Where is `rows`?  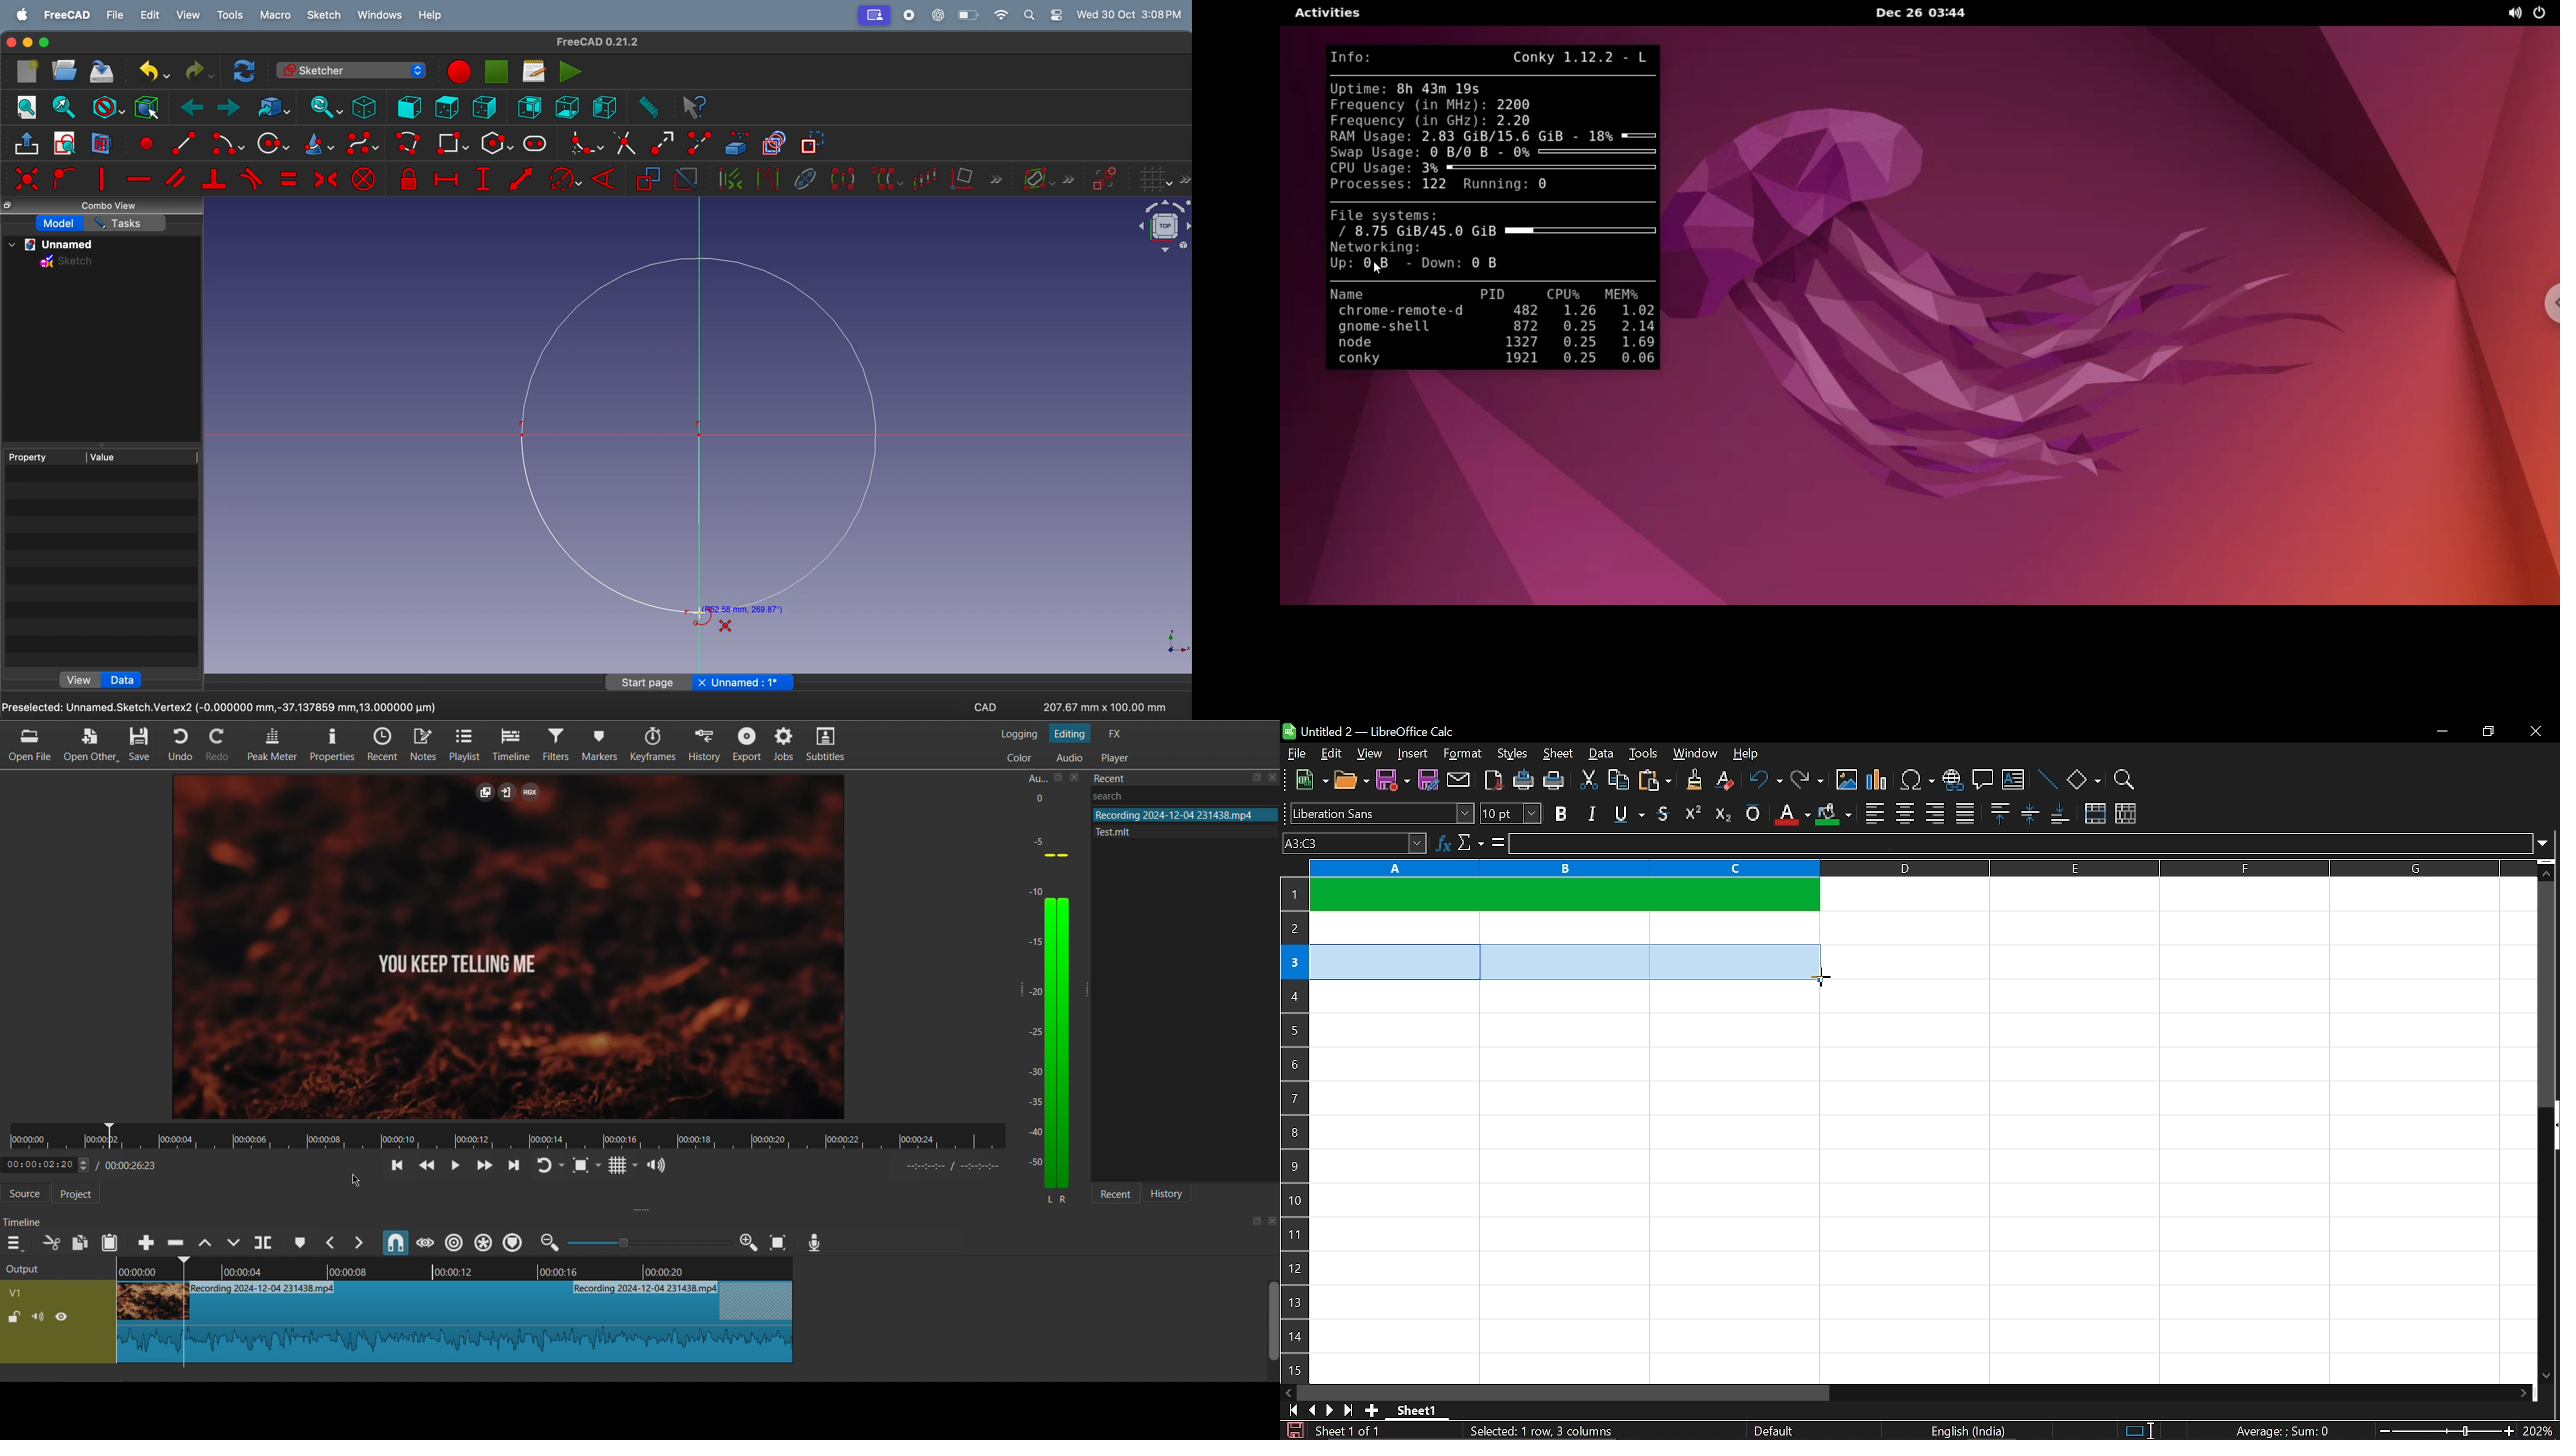 rows is located at coordinates (1292, 1107).